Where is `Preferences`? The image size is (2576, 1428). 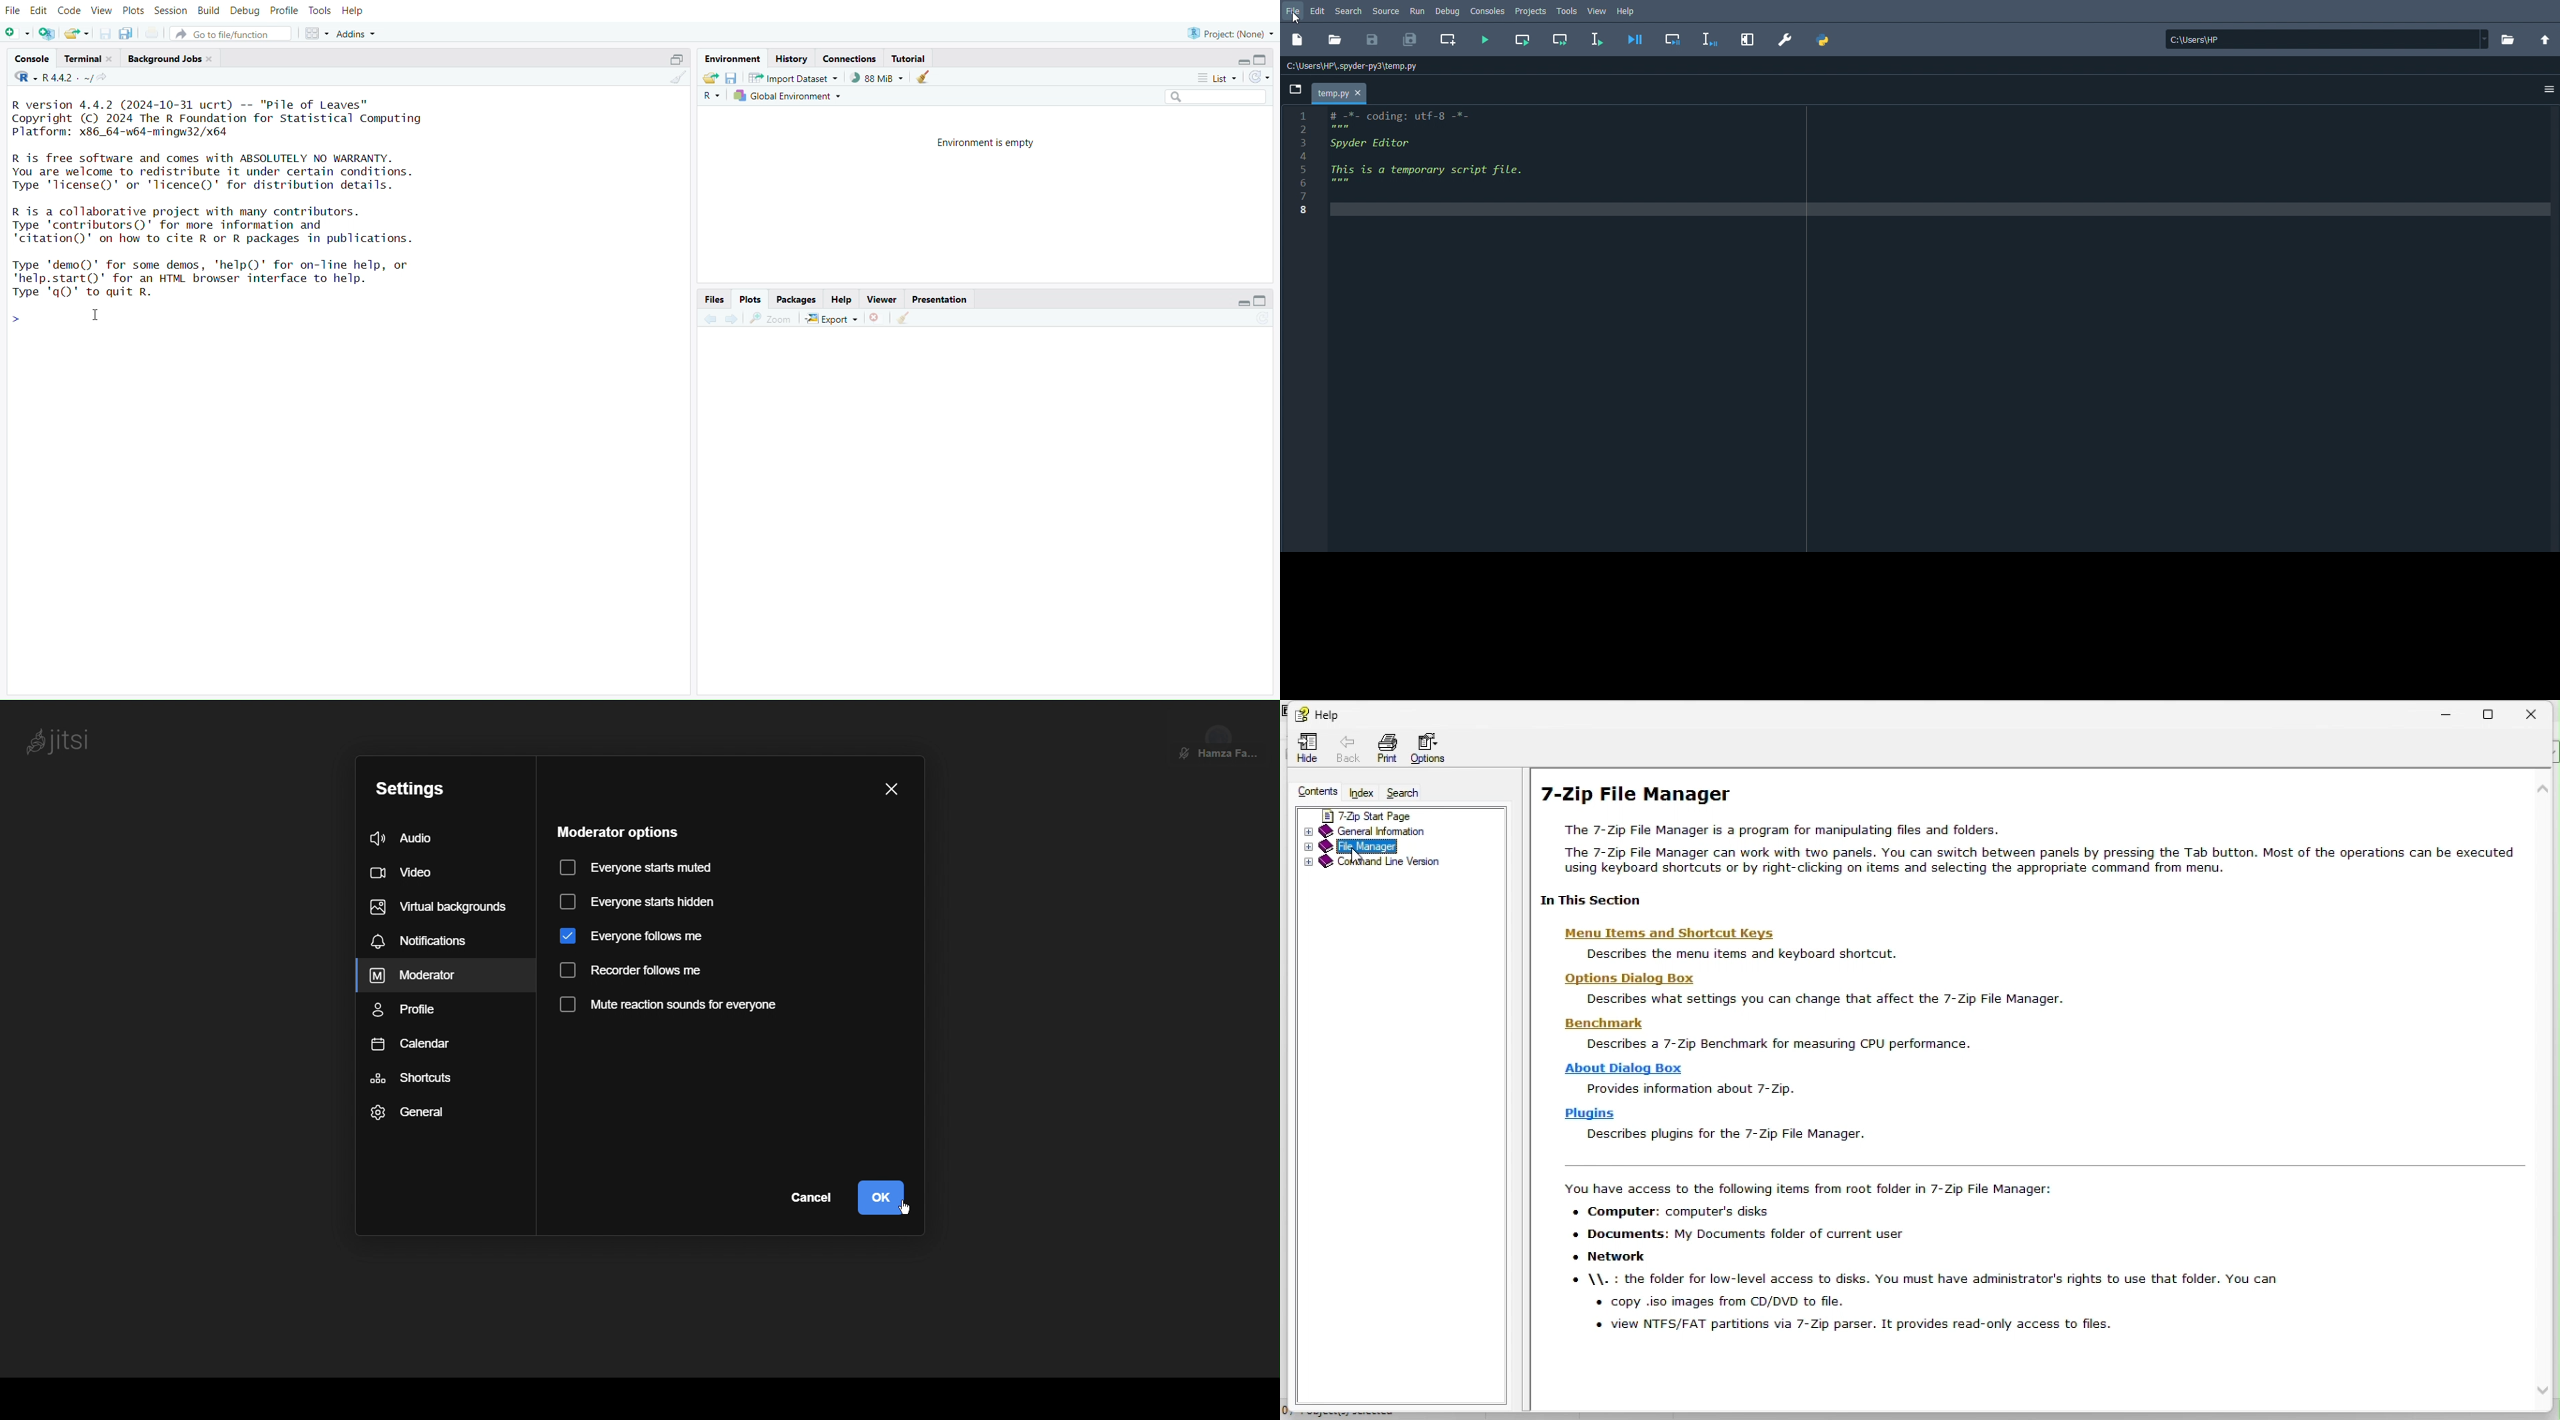 Preferences is located at coordinates (1785, 39).